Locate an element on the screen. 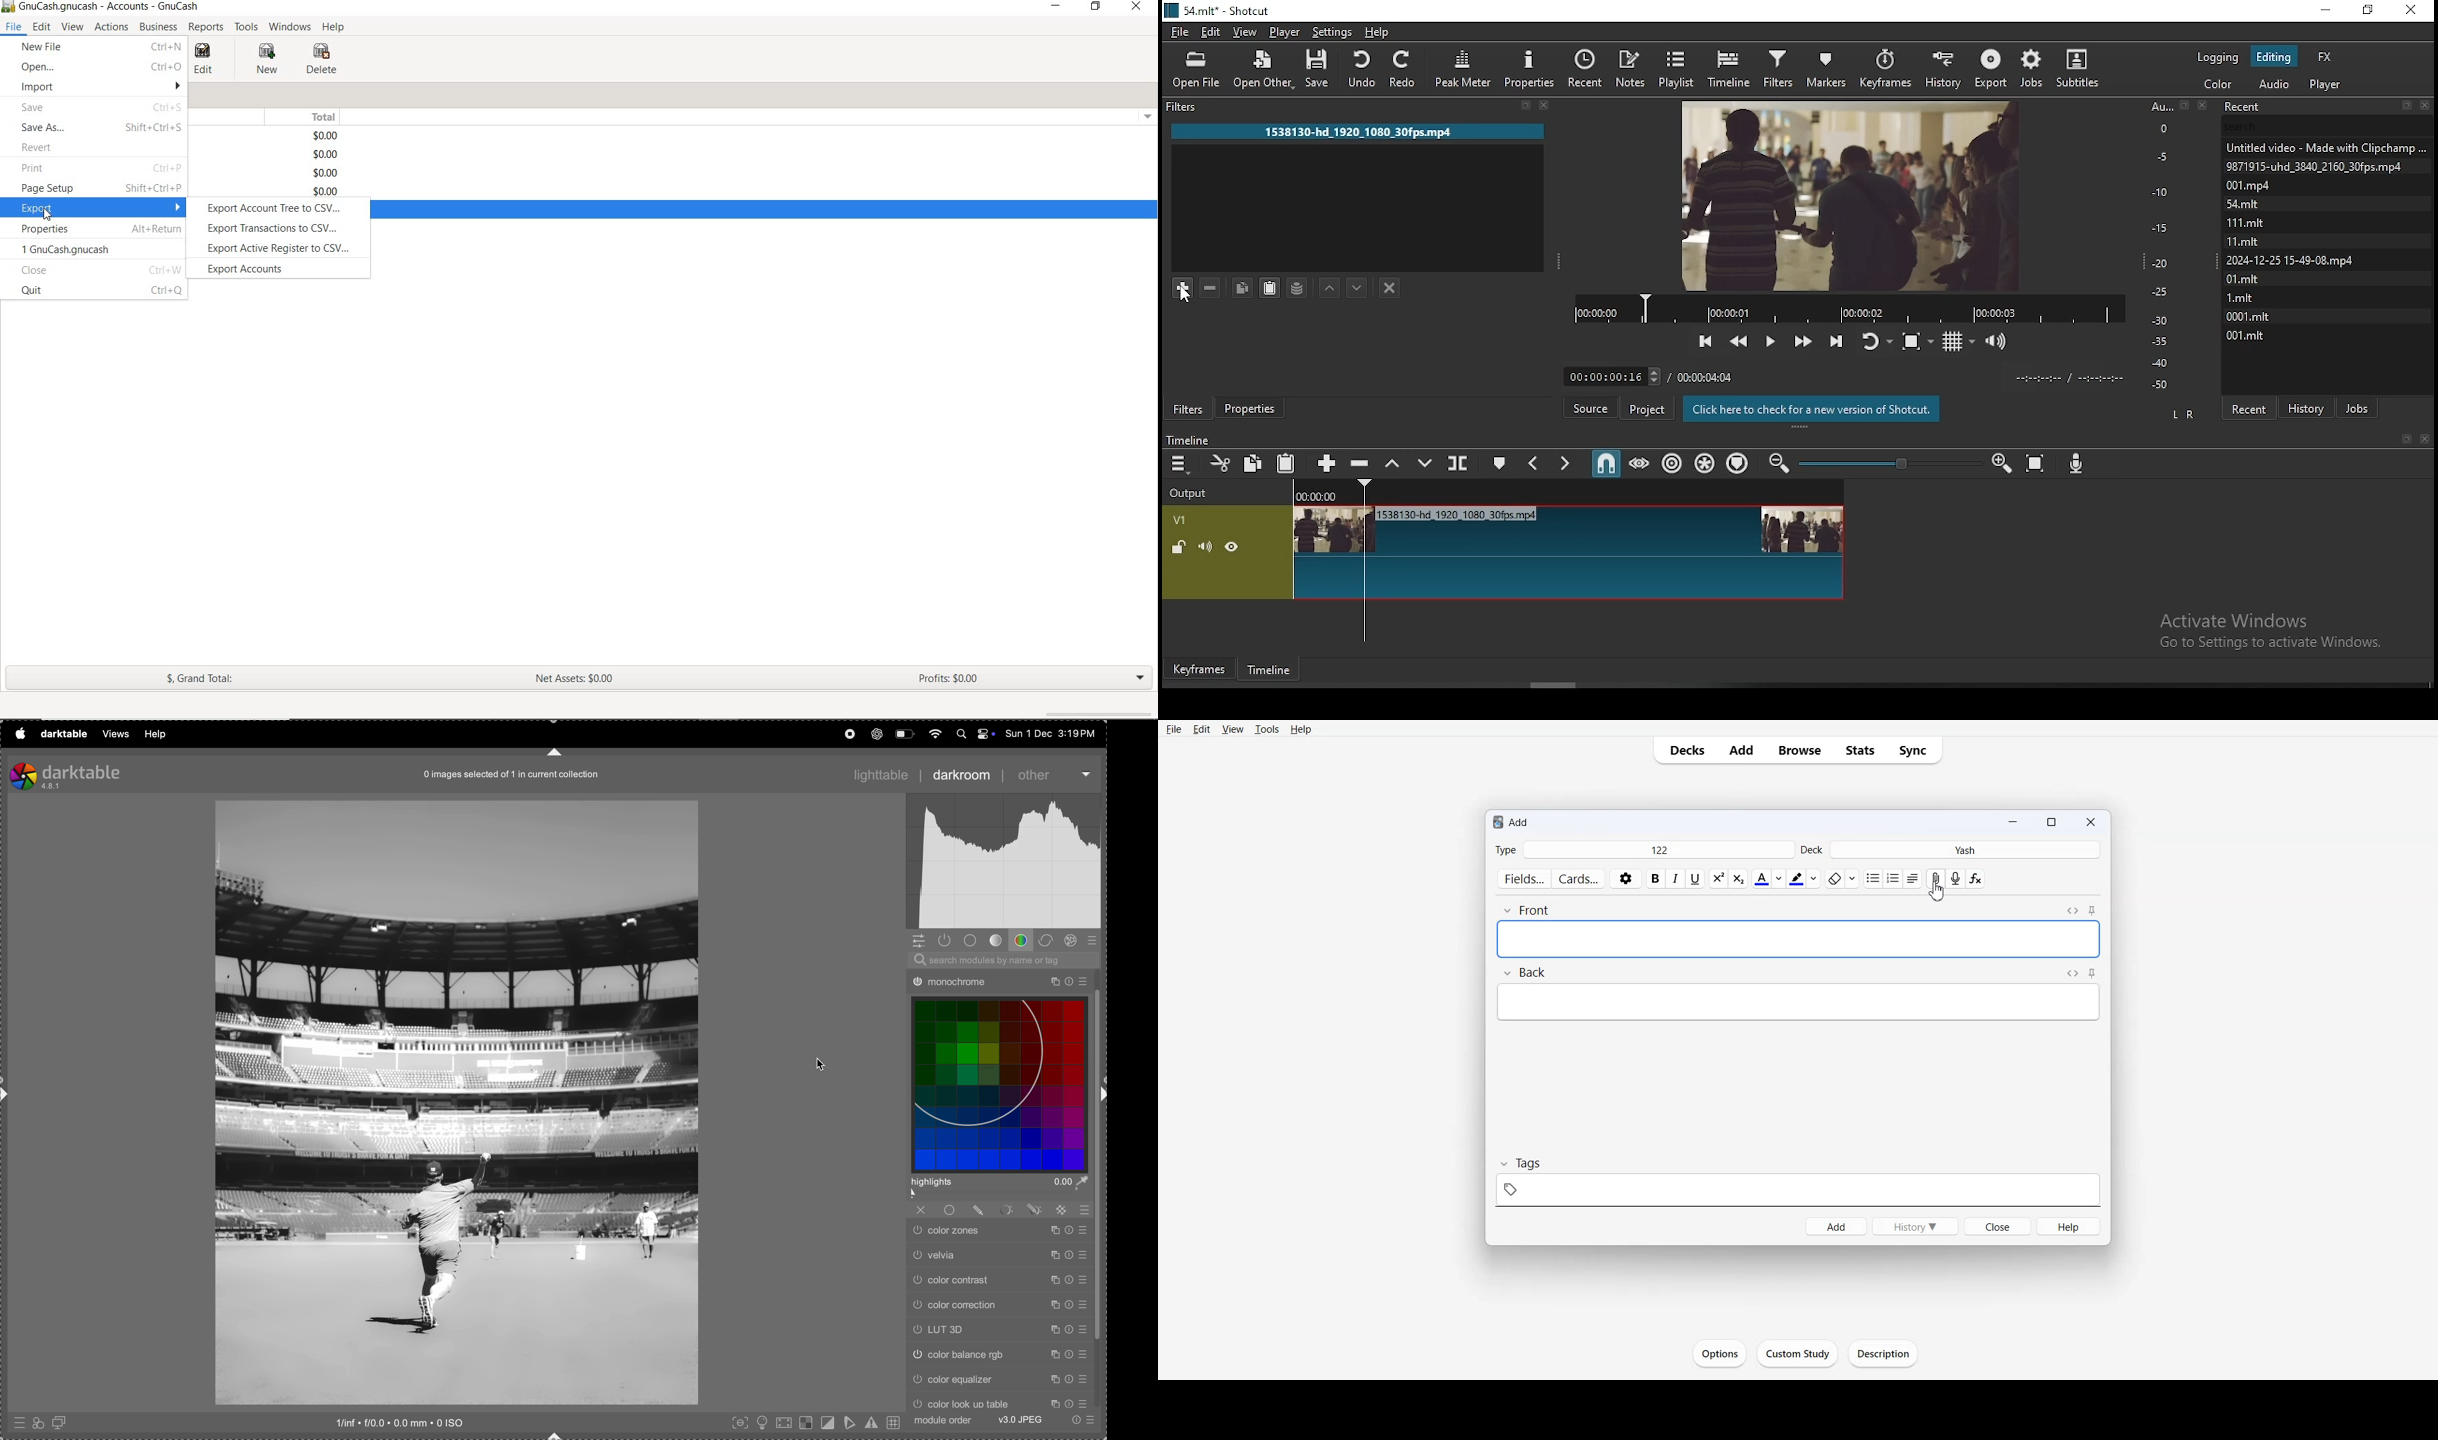  v3 jpeg is located at coordinates (1019, 1419).